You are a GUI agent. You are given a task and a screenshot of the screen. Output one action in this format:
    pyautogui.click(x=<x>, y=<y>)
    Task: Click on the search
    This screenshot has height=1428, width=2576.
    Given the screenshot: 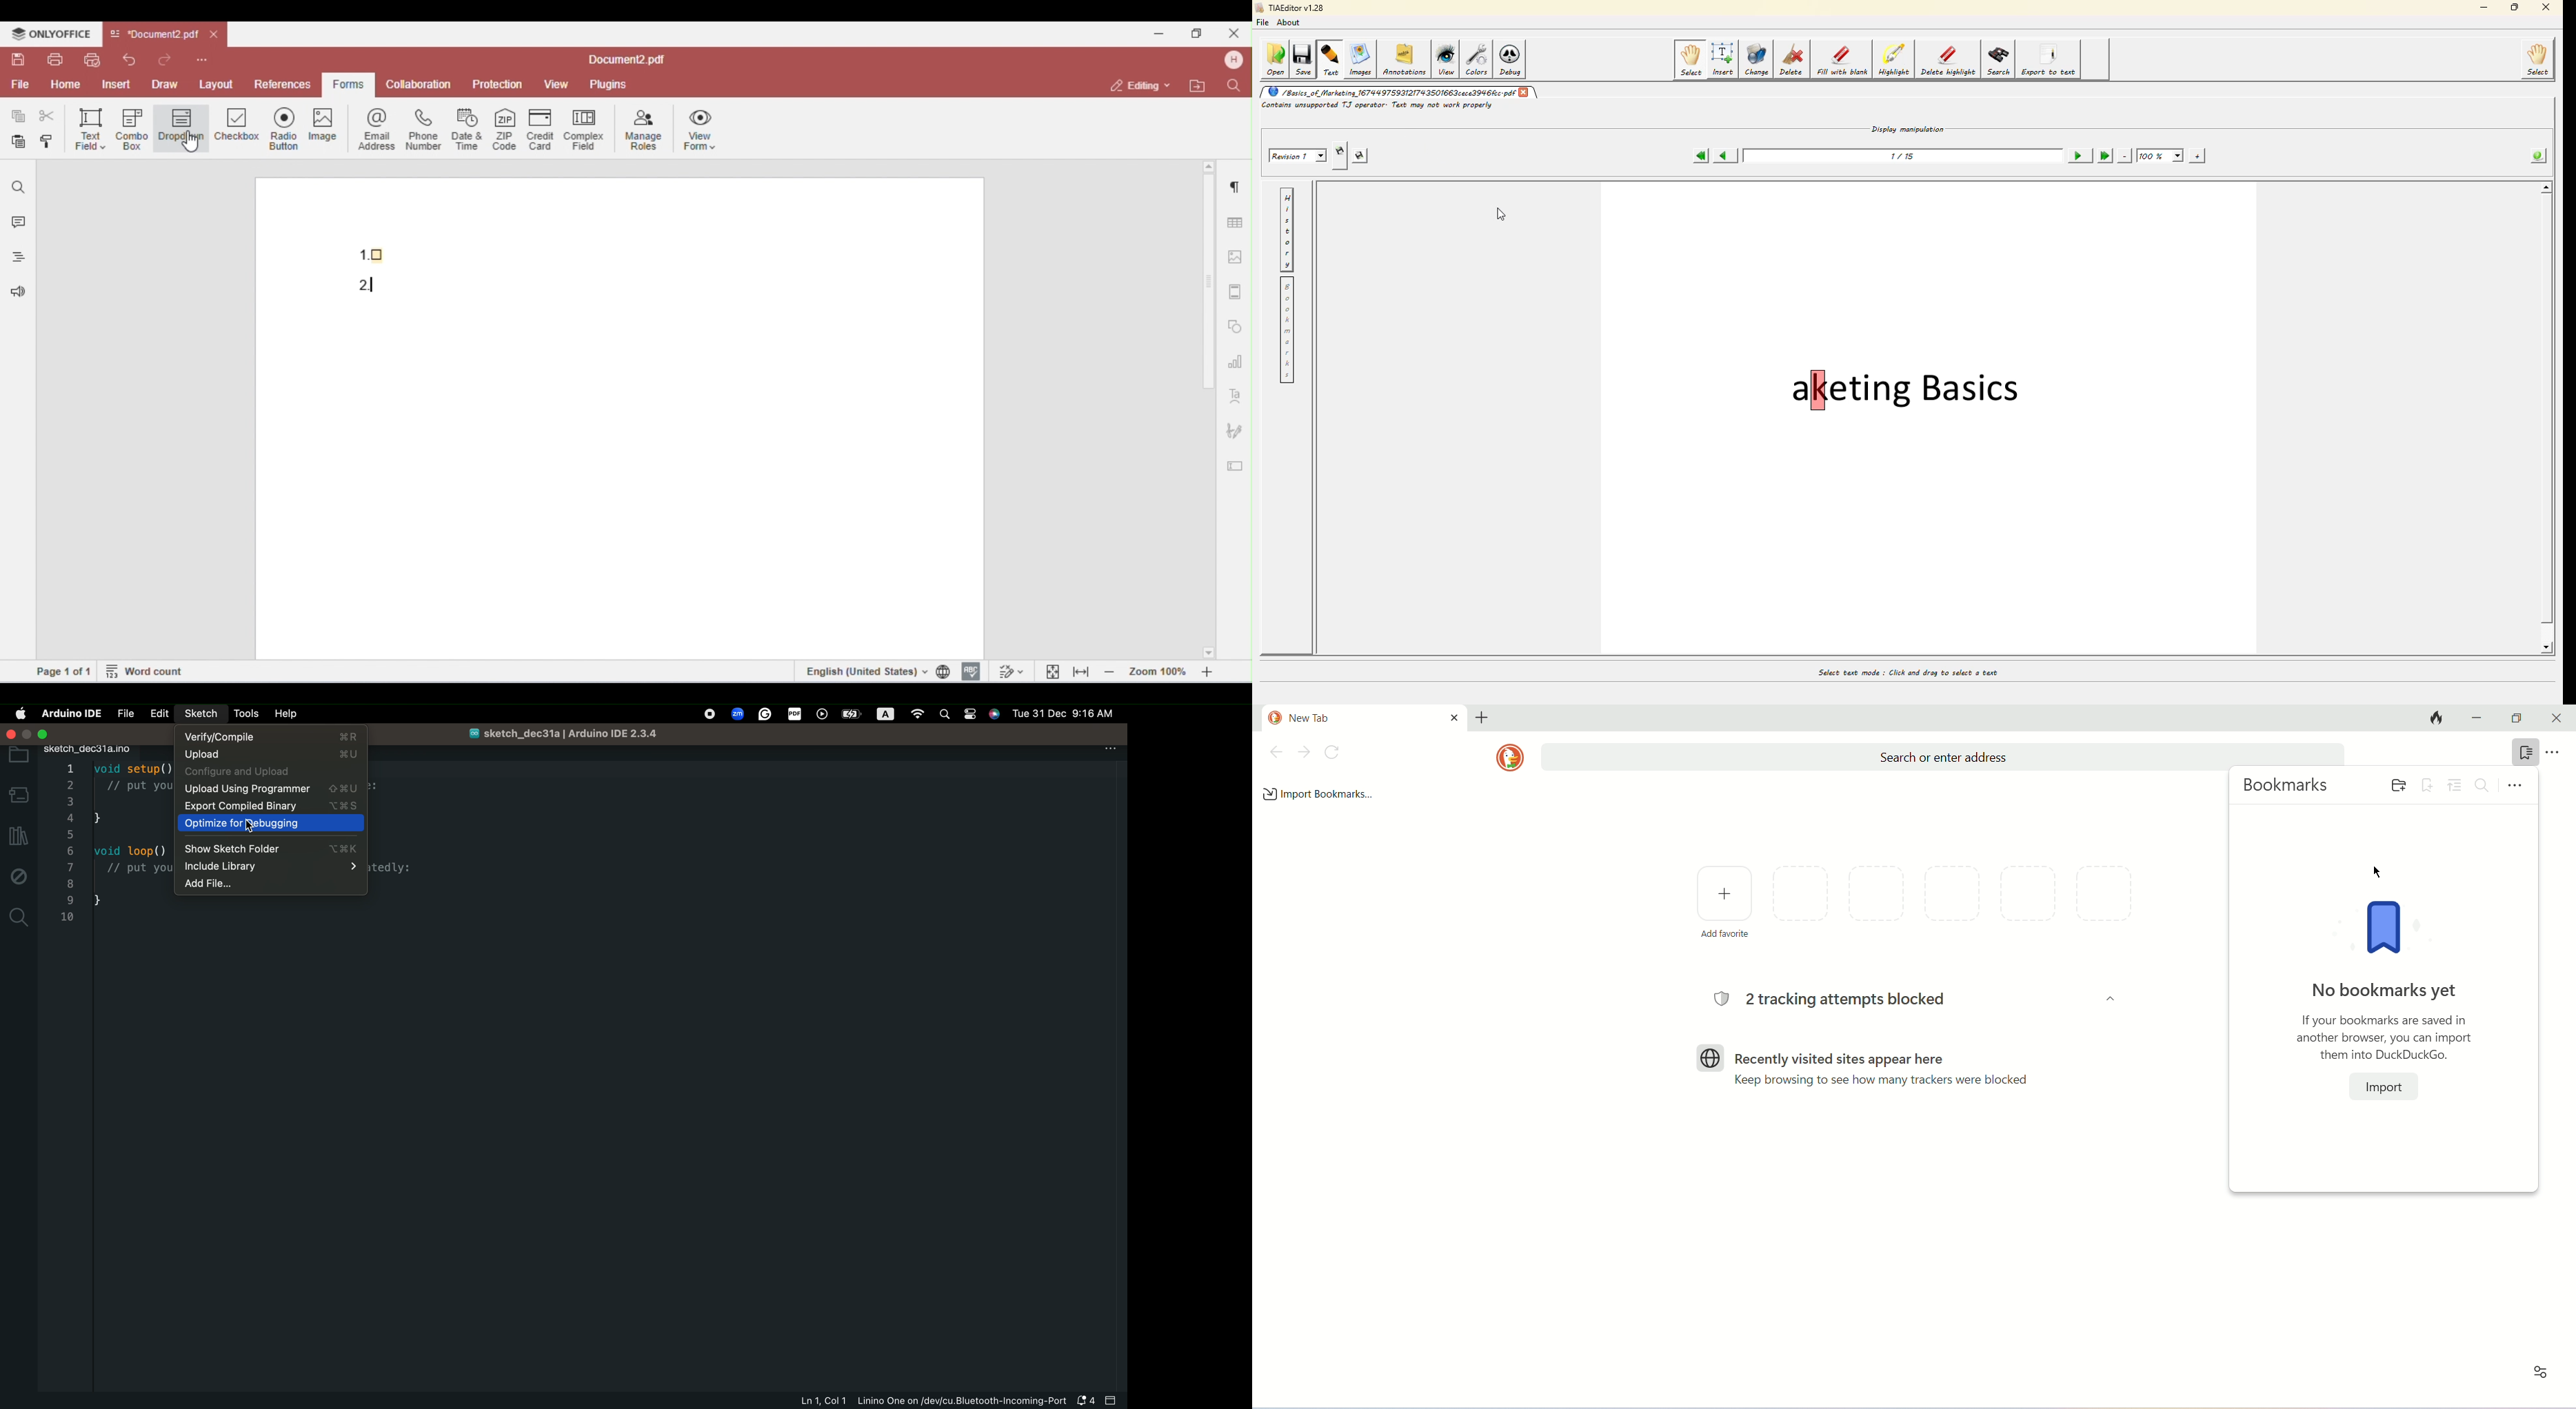 What is the action you would take?
    pyautogui.click(x=1942, y=757)
    